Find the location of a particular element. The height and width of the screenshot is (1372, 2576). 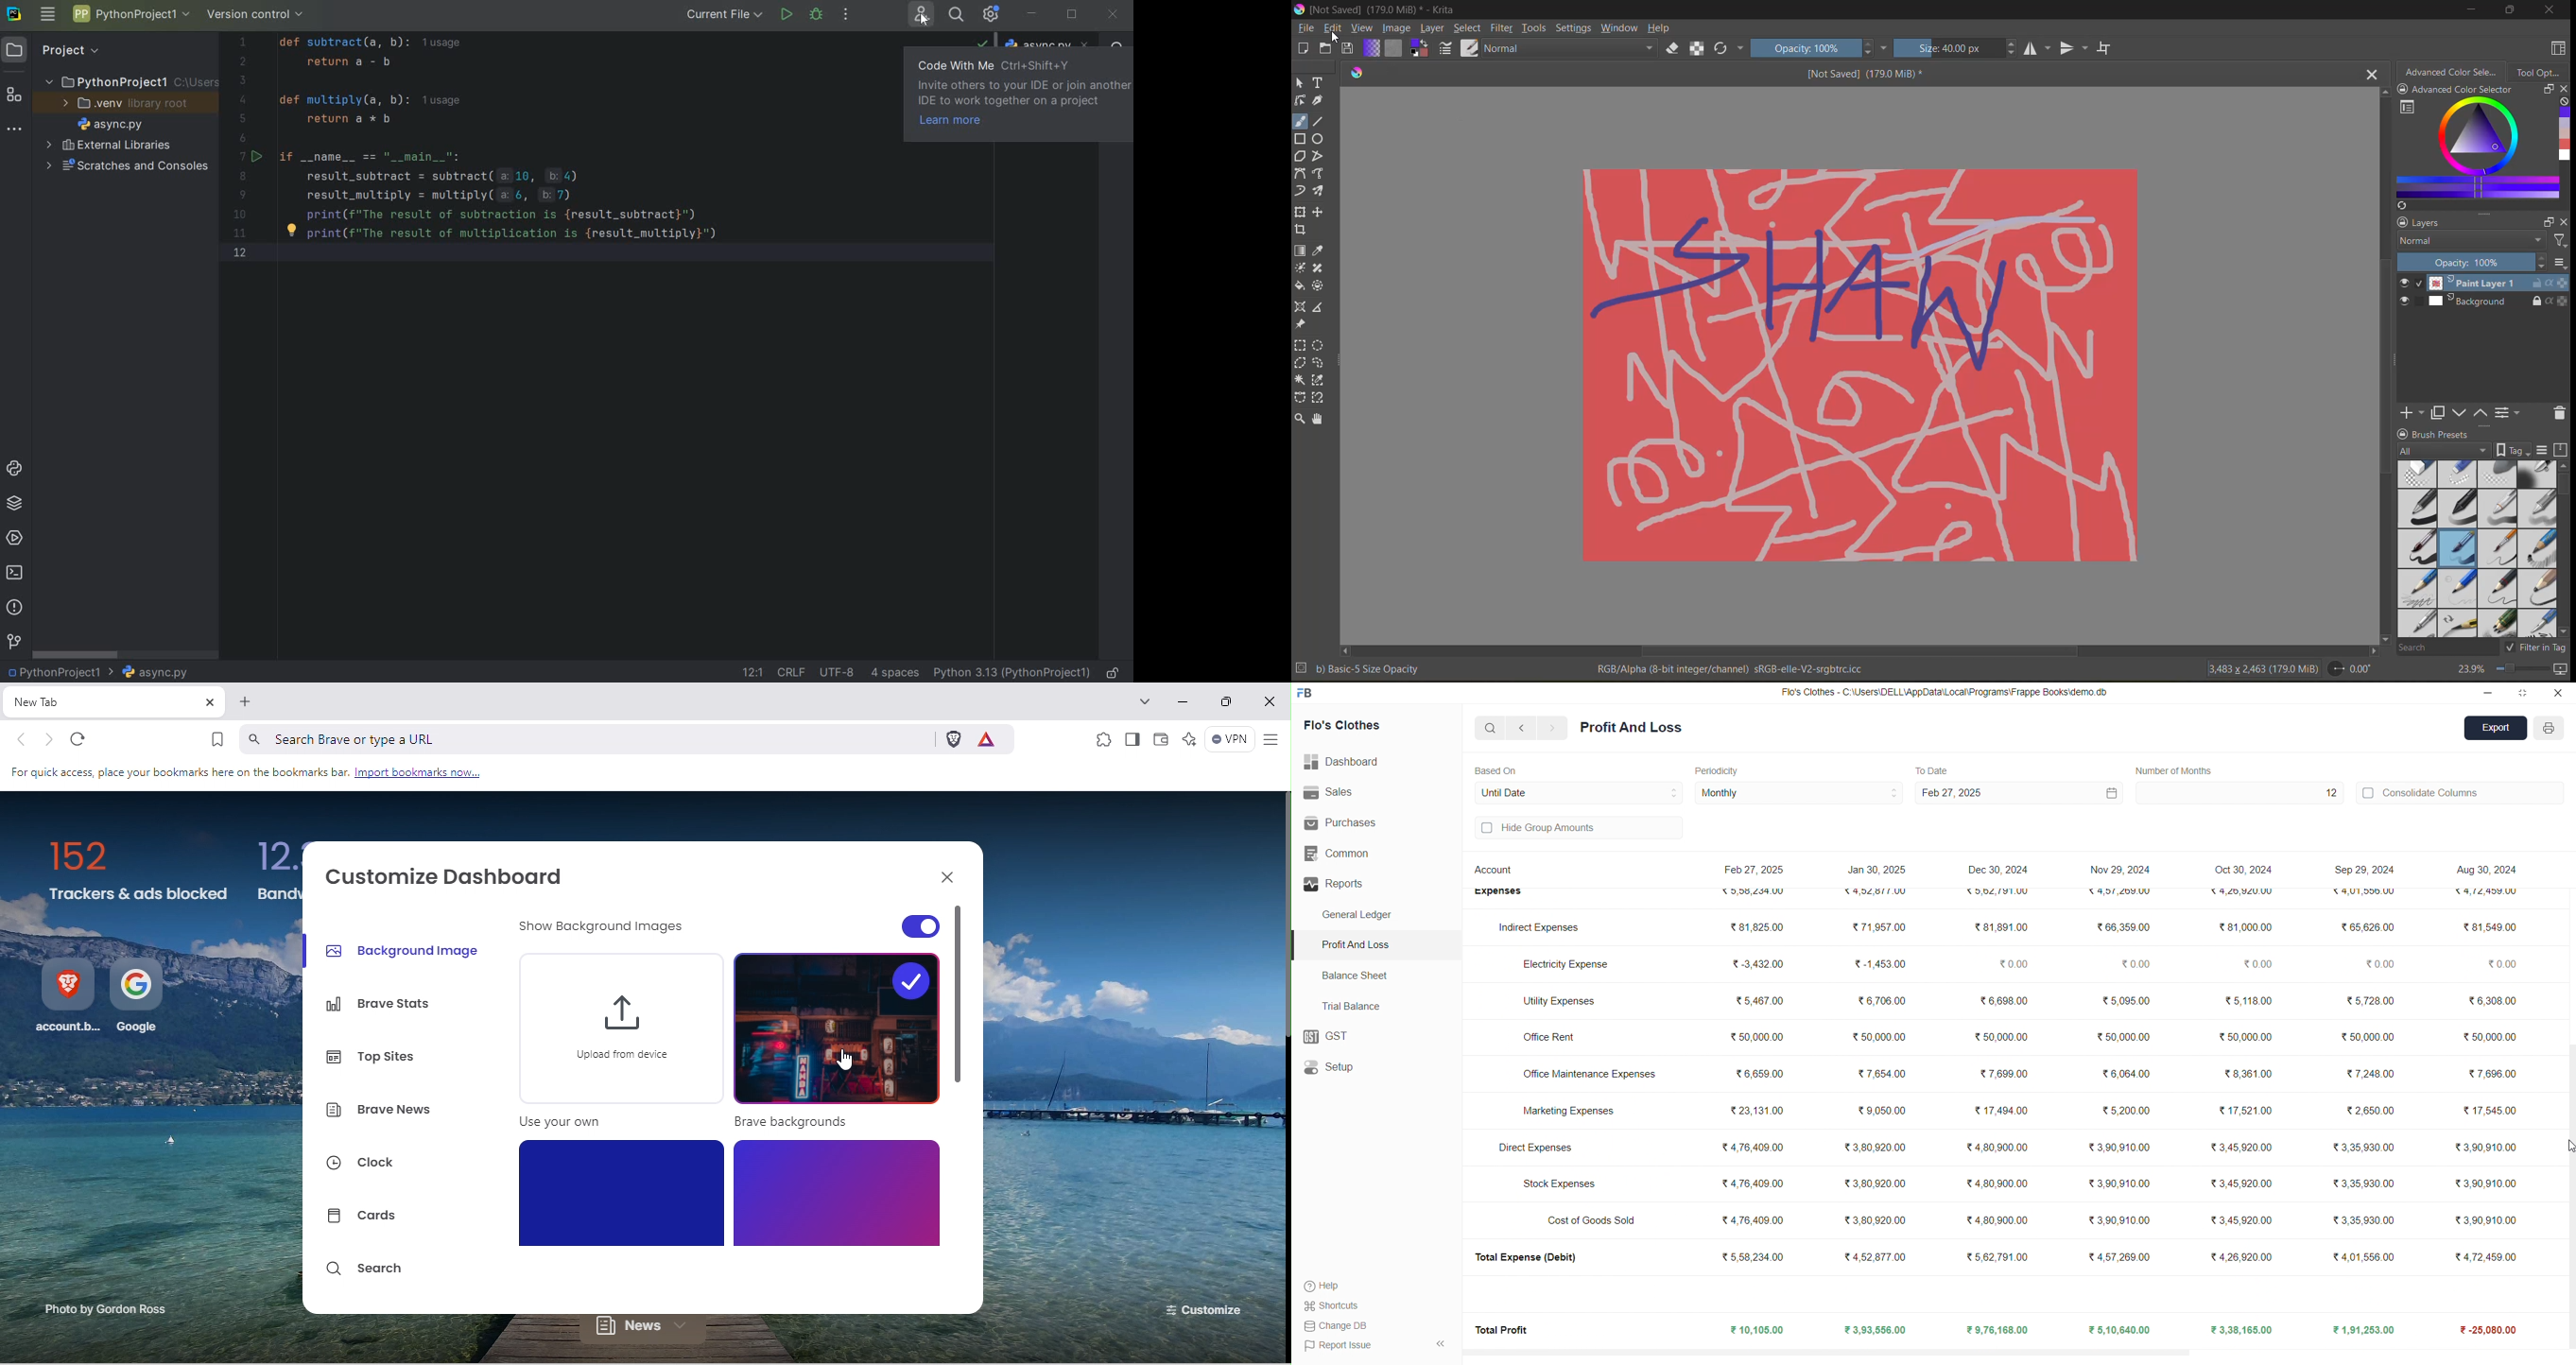

Setup is located at coordinates (1369, 1068).